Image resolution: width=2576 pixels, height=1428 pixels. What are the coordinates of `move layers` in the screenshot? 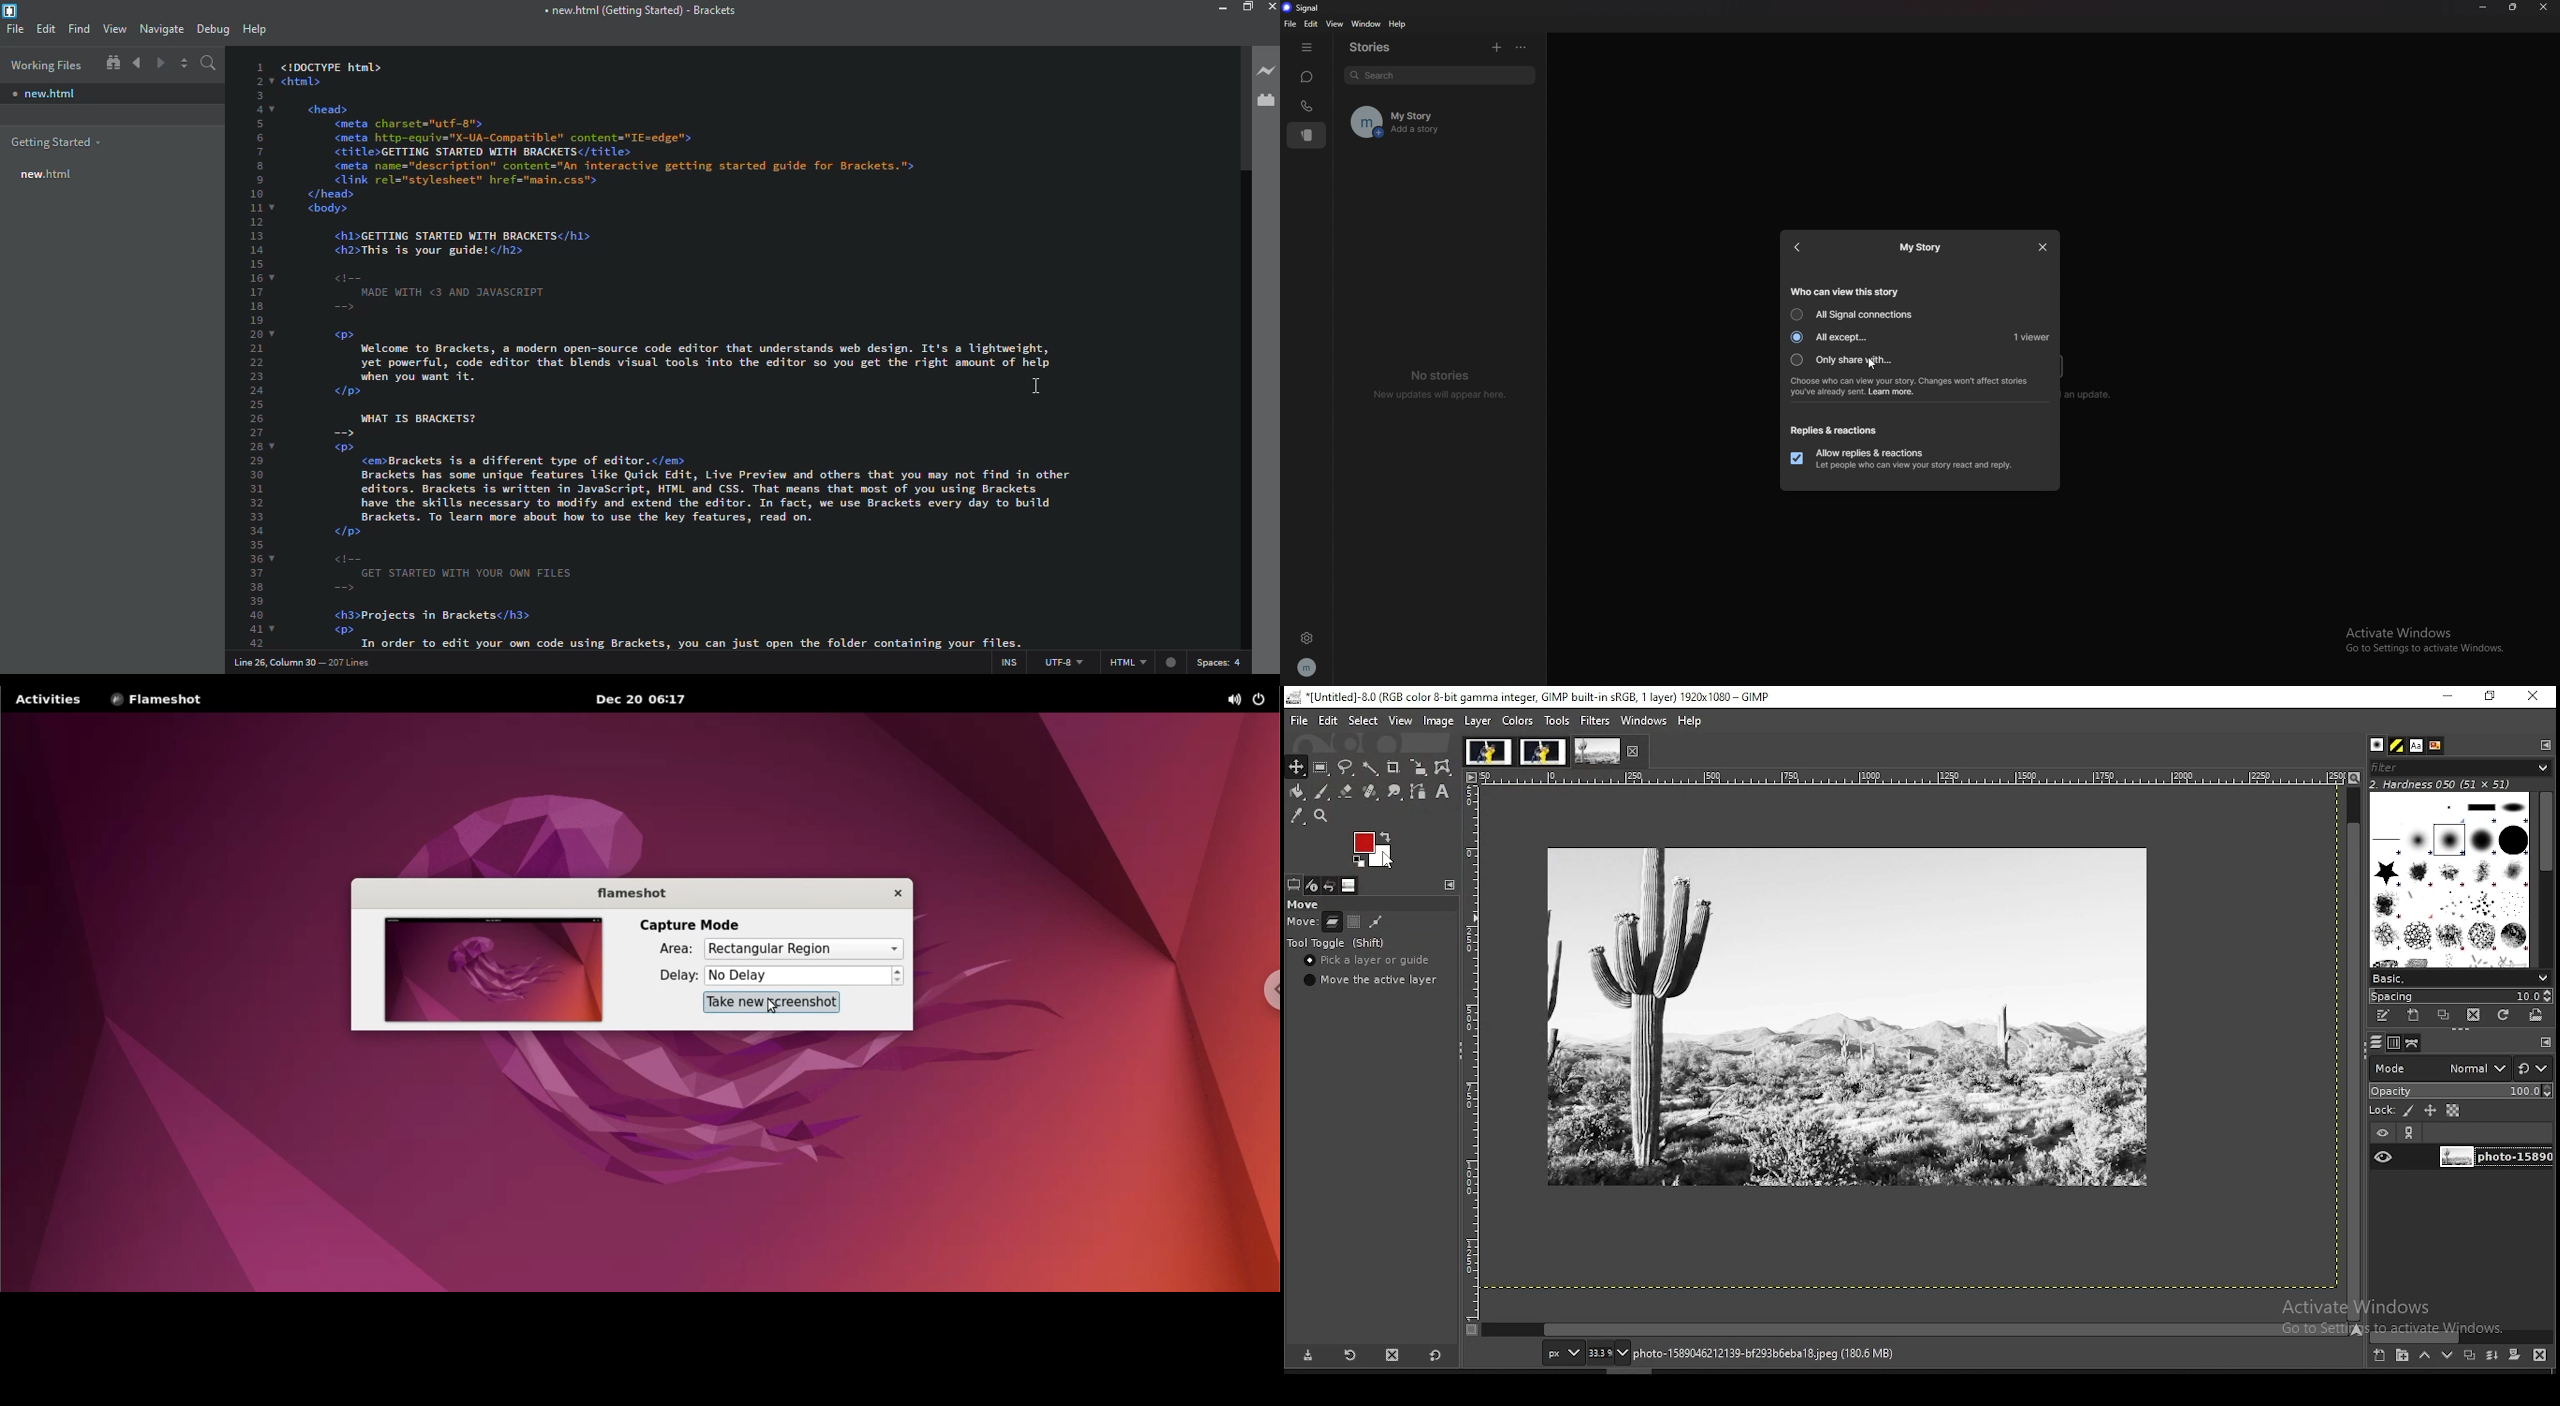 It's located at (1332, 921).